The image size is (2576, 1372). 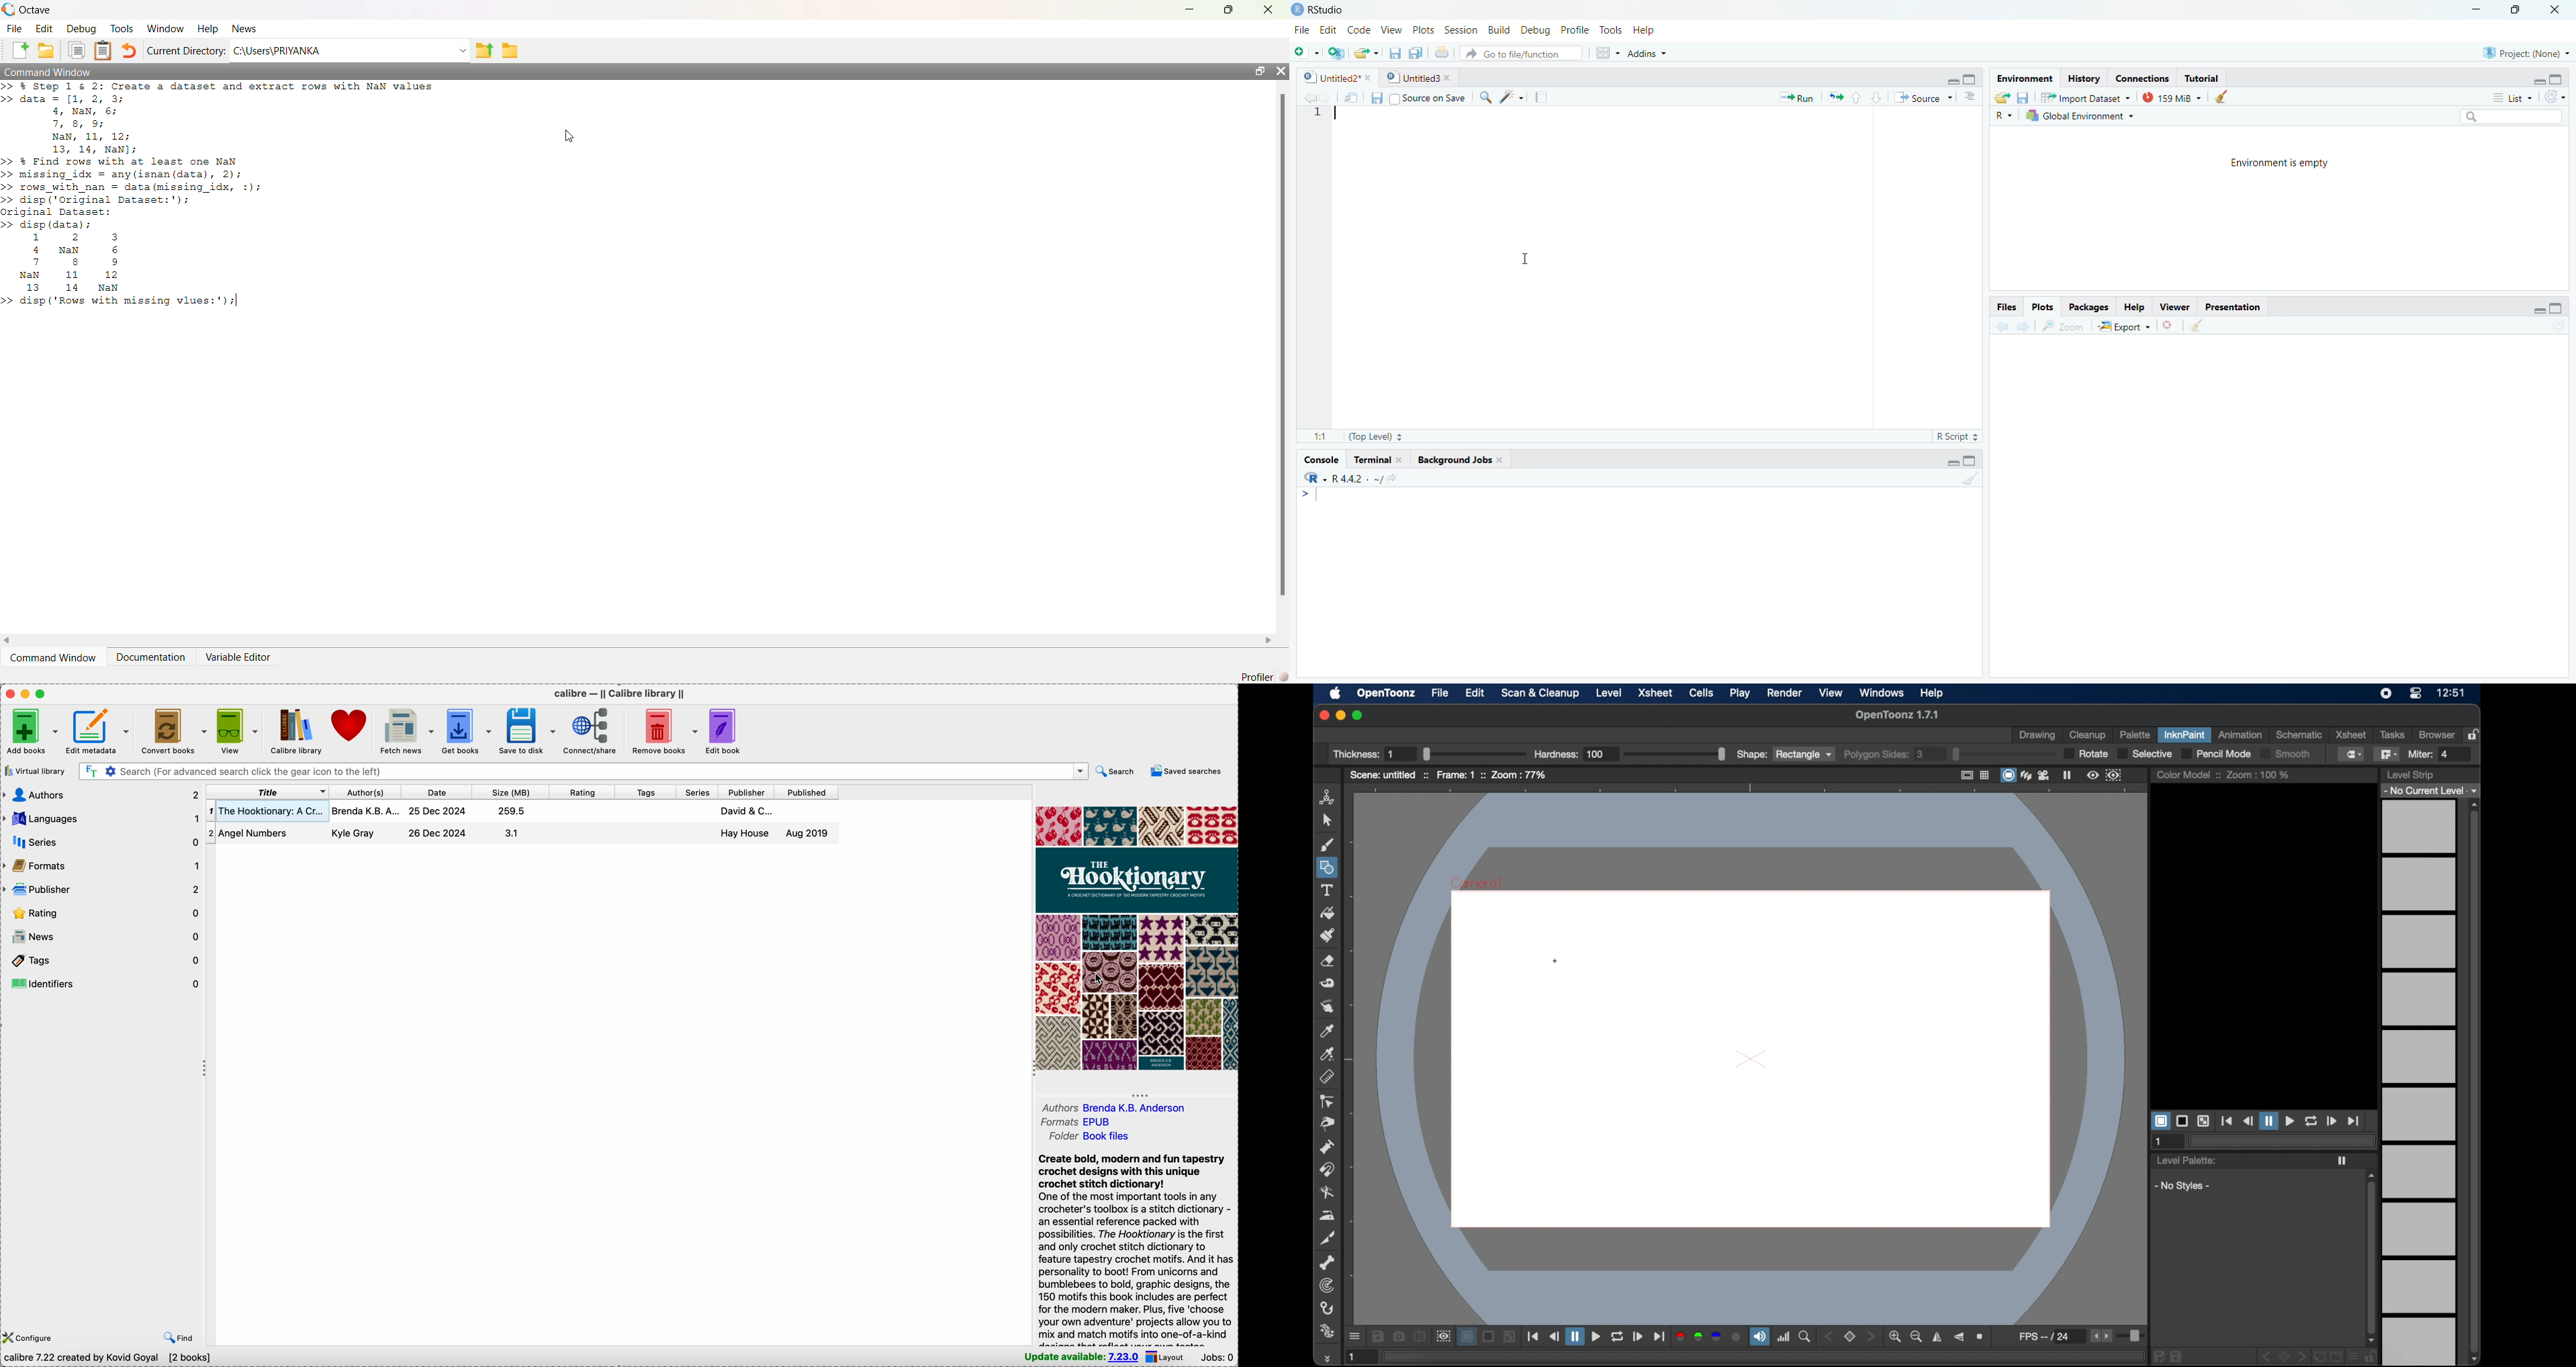 I want to click on Addins , so click(x=1647, y=54).